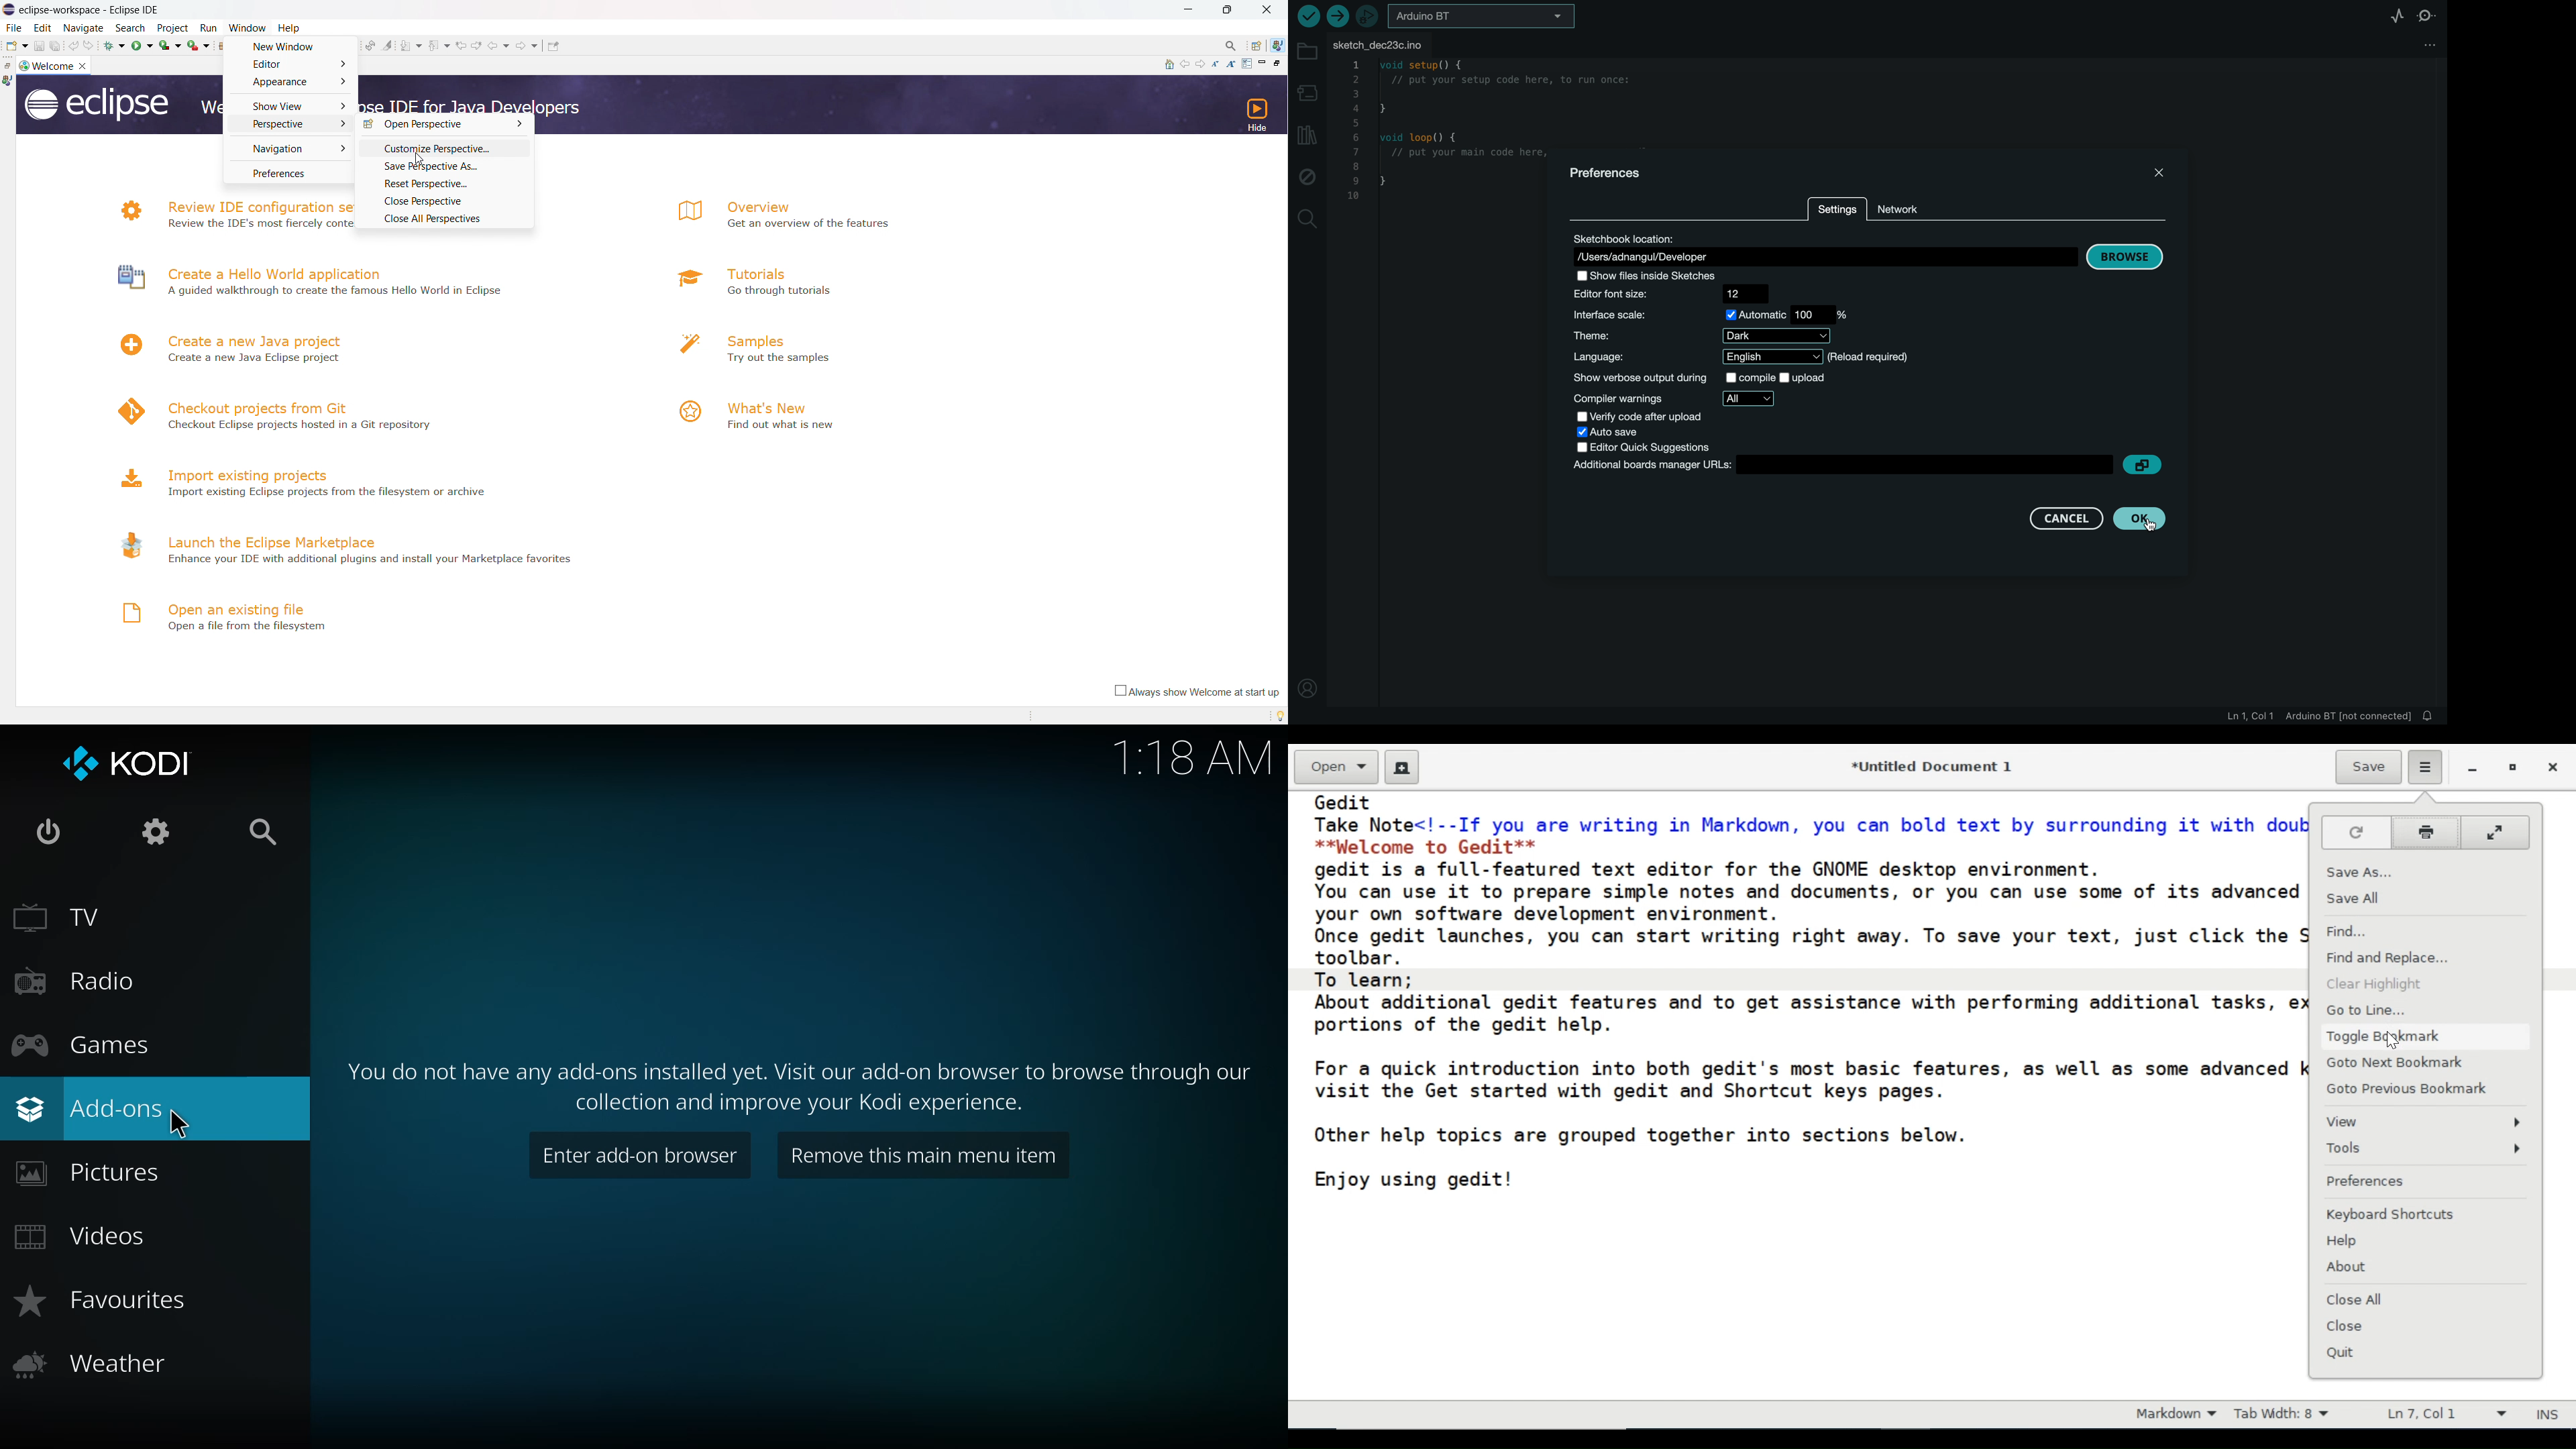 The width and height of the screenshot is (2576, 1456). Describe the element at coordinates (1279, 45) in the screenshot. I see `java` at that location.